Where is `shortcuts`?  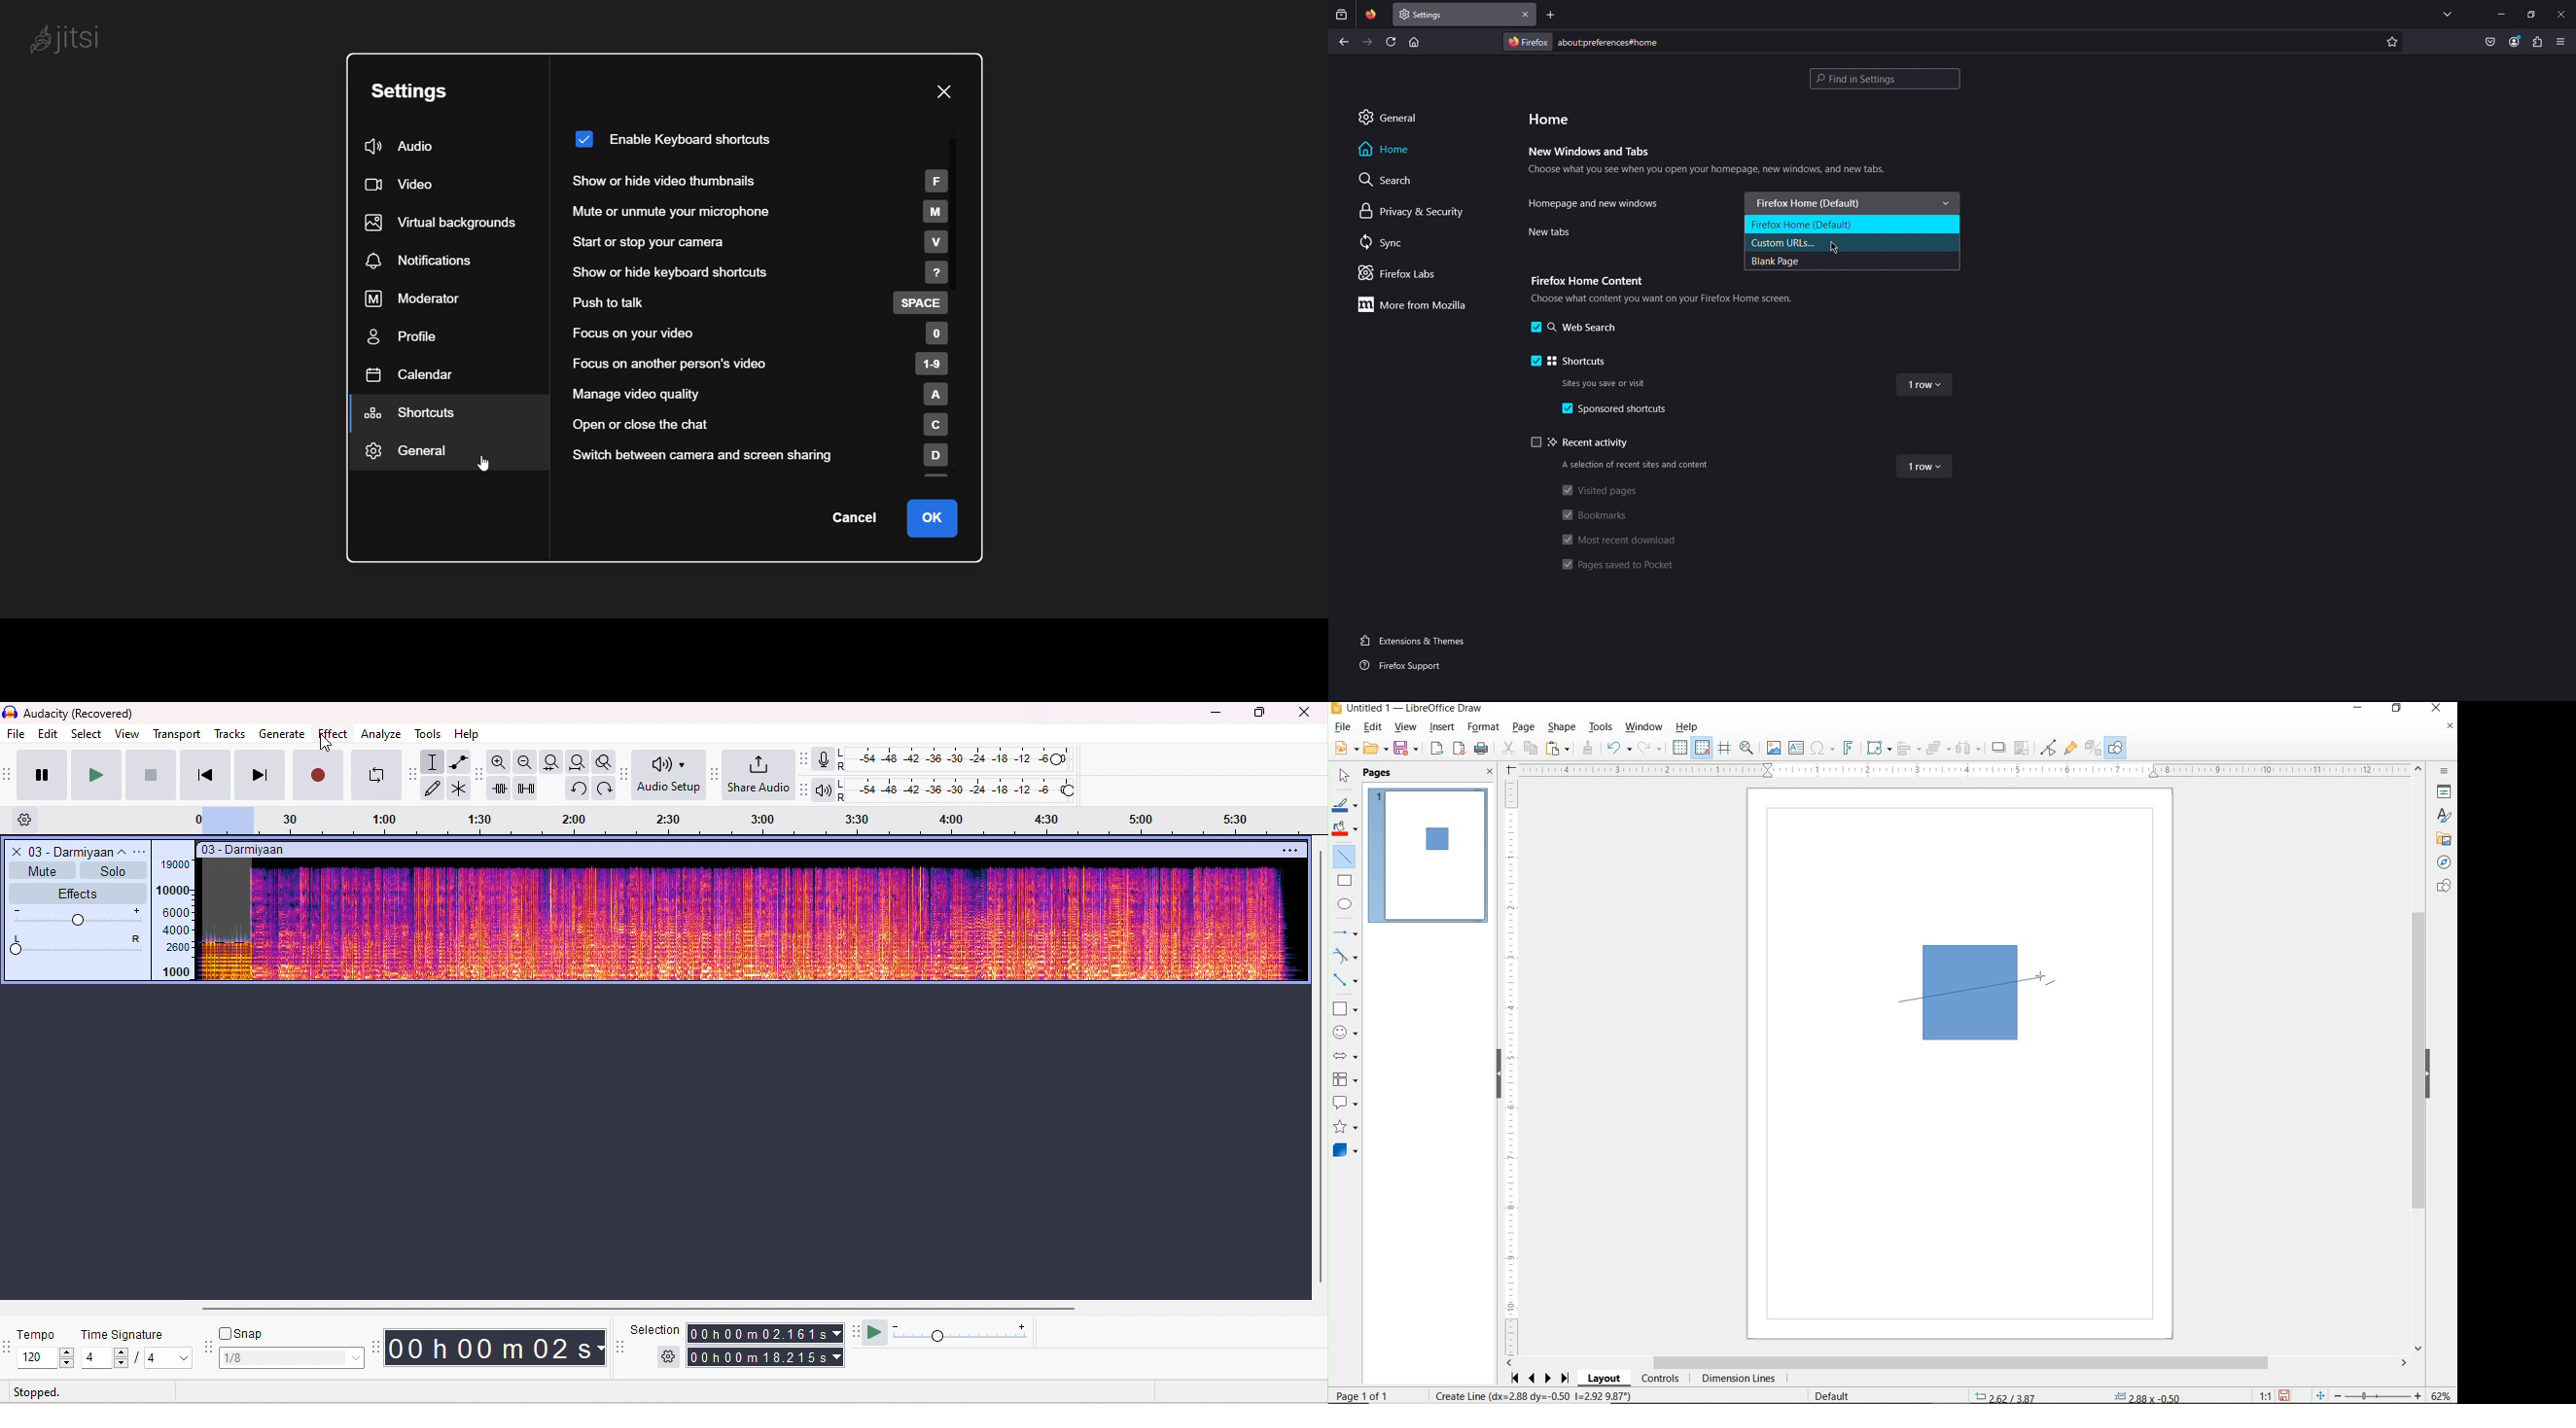
shortcuts is located at coordinates (418, 414).